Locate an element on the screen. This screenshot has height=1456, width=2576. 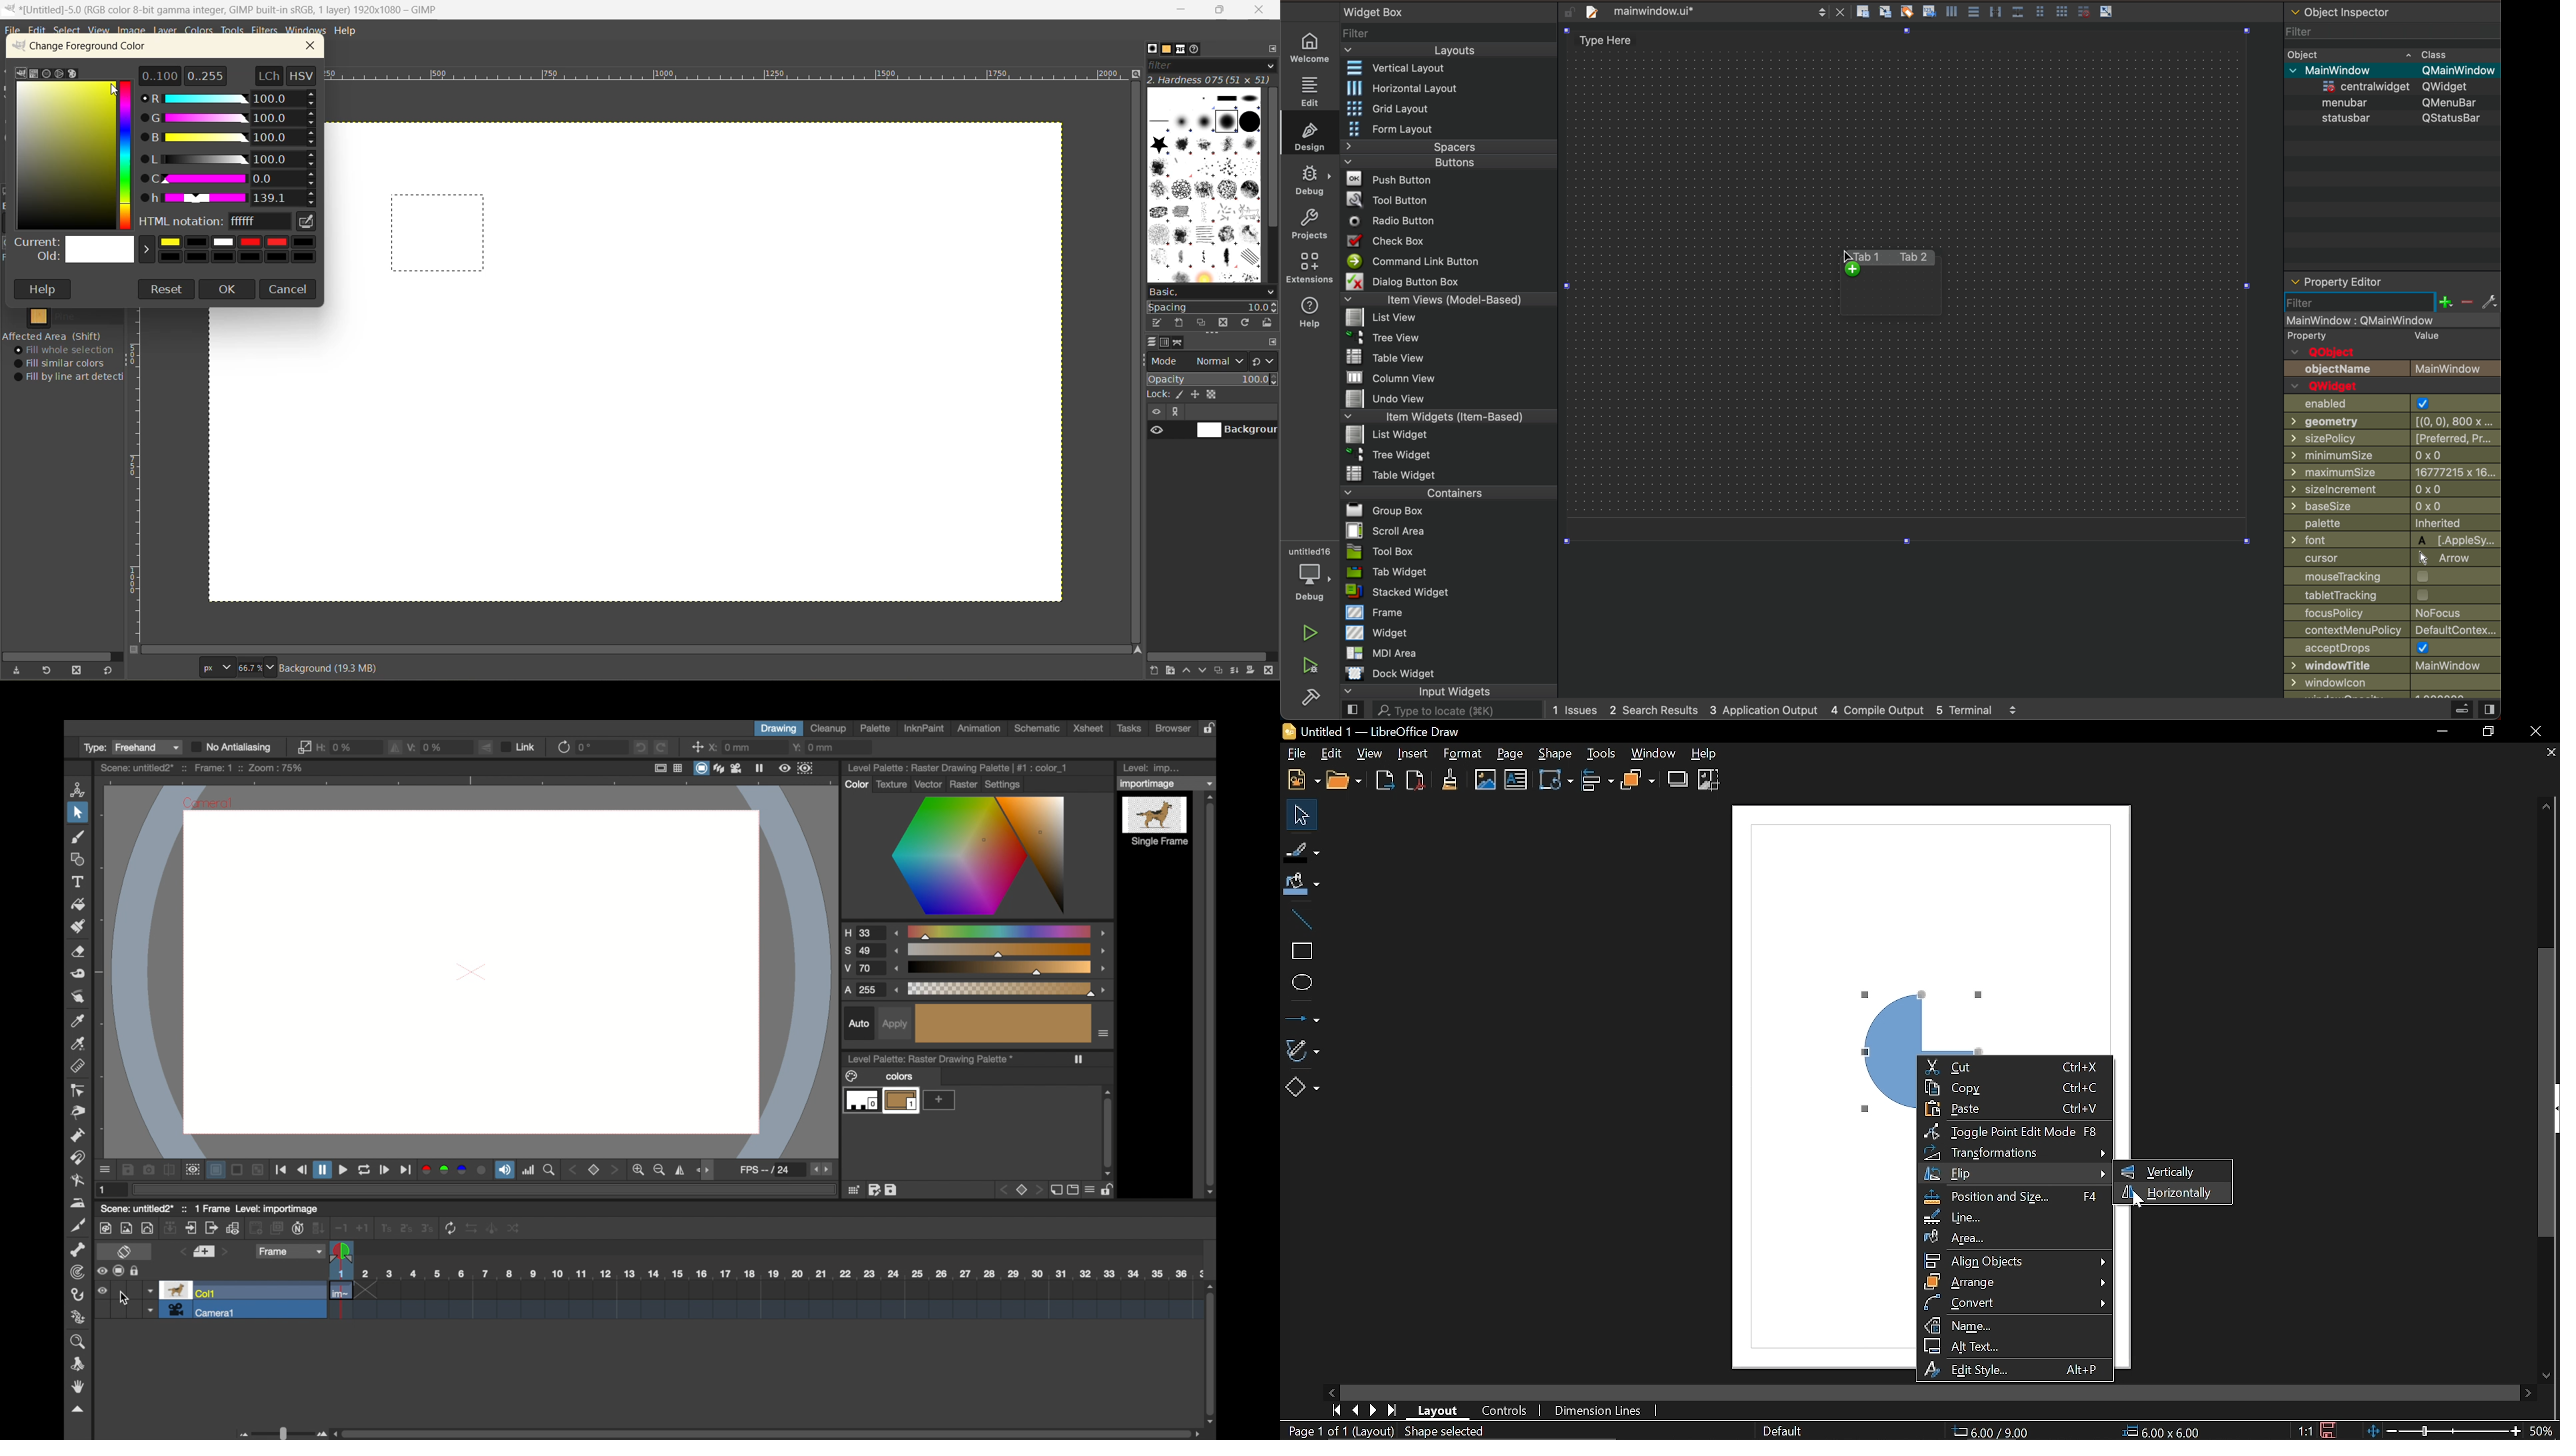
snapshot is located at coordinates (149, 1170).